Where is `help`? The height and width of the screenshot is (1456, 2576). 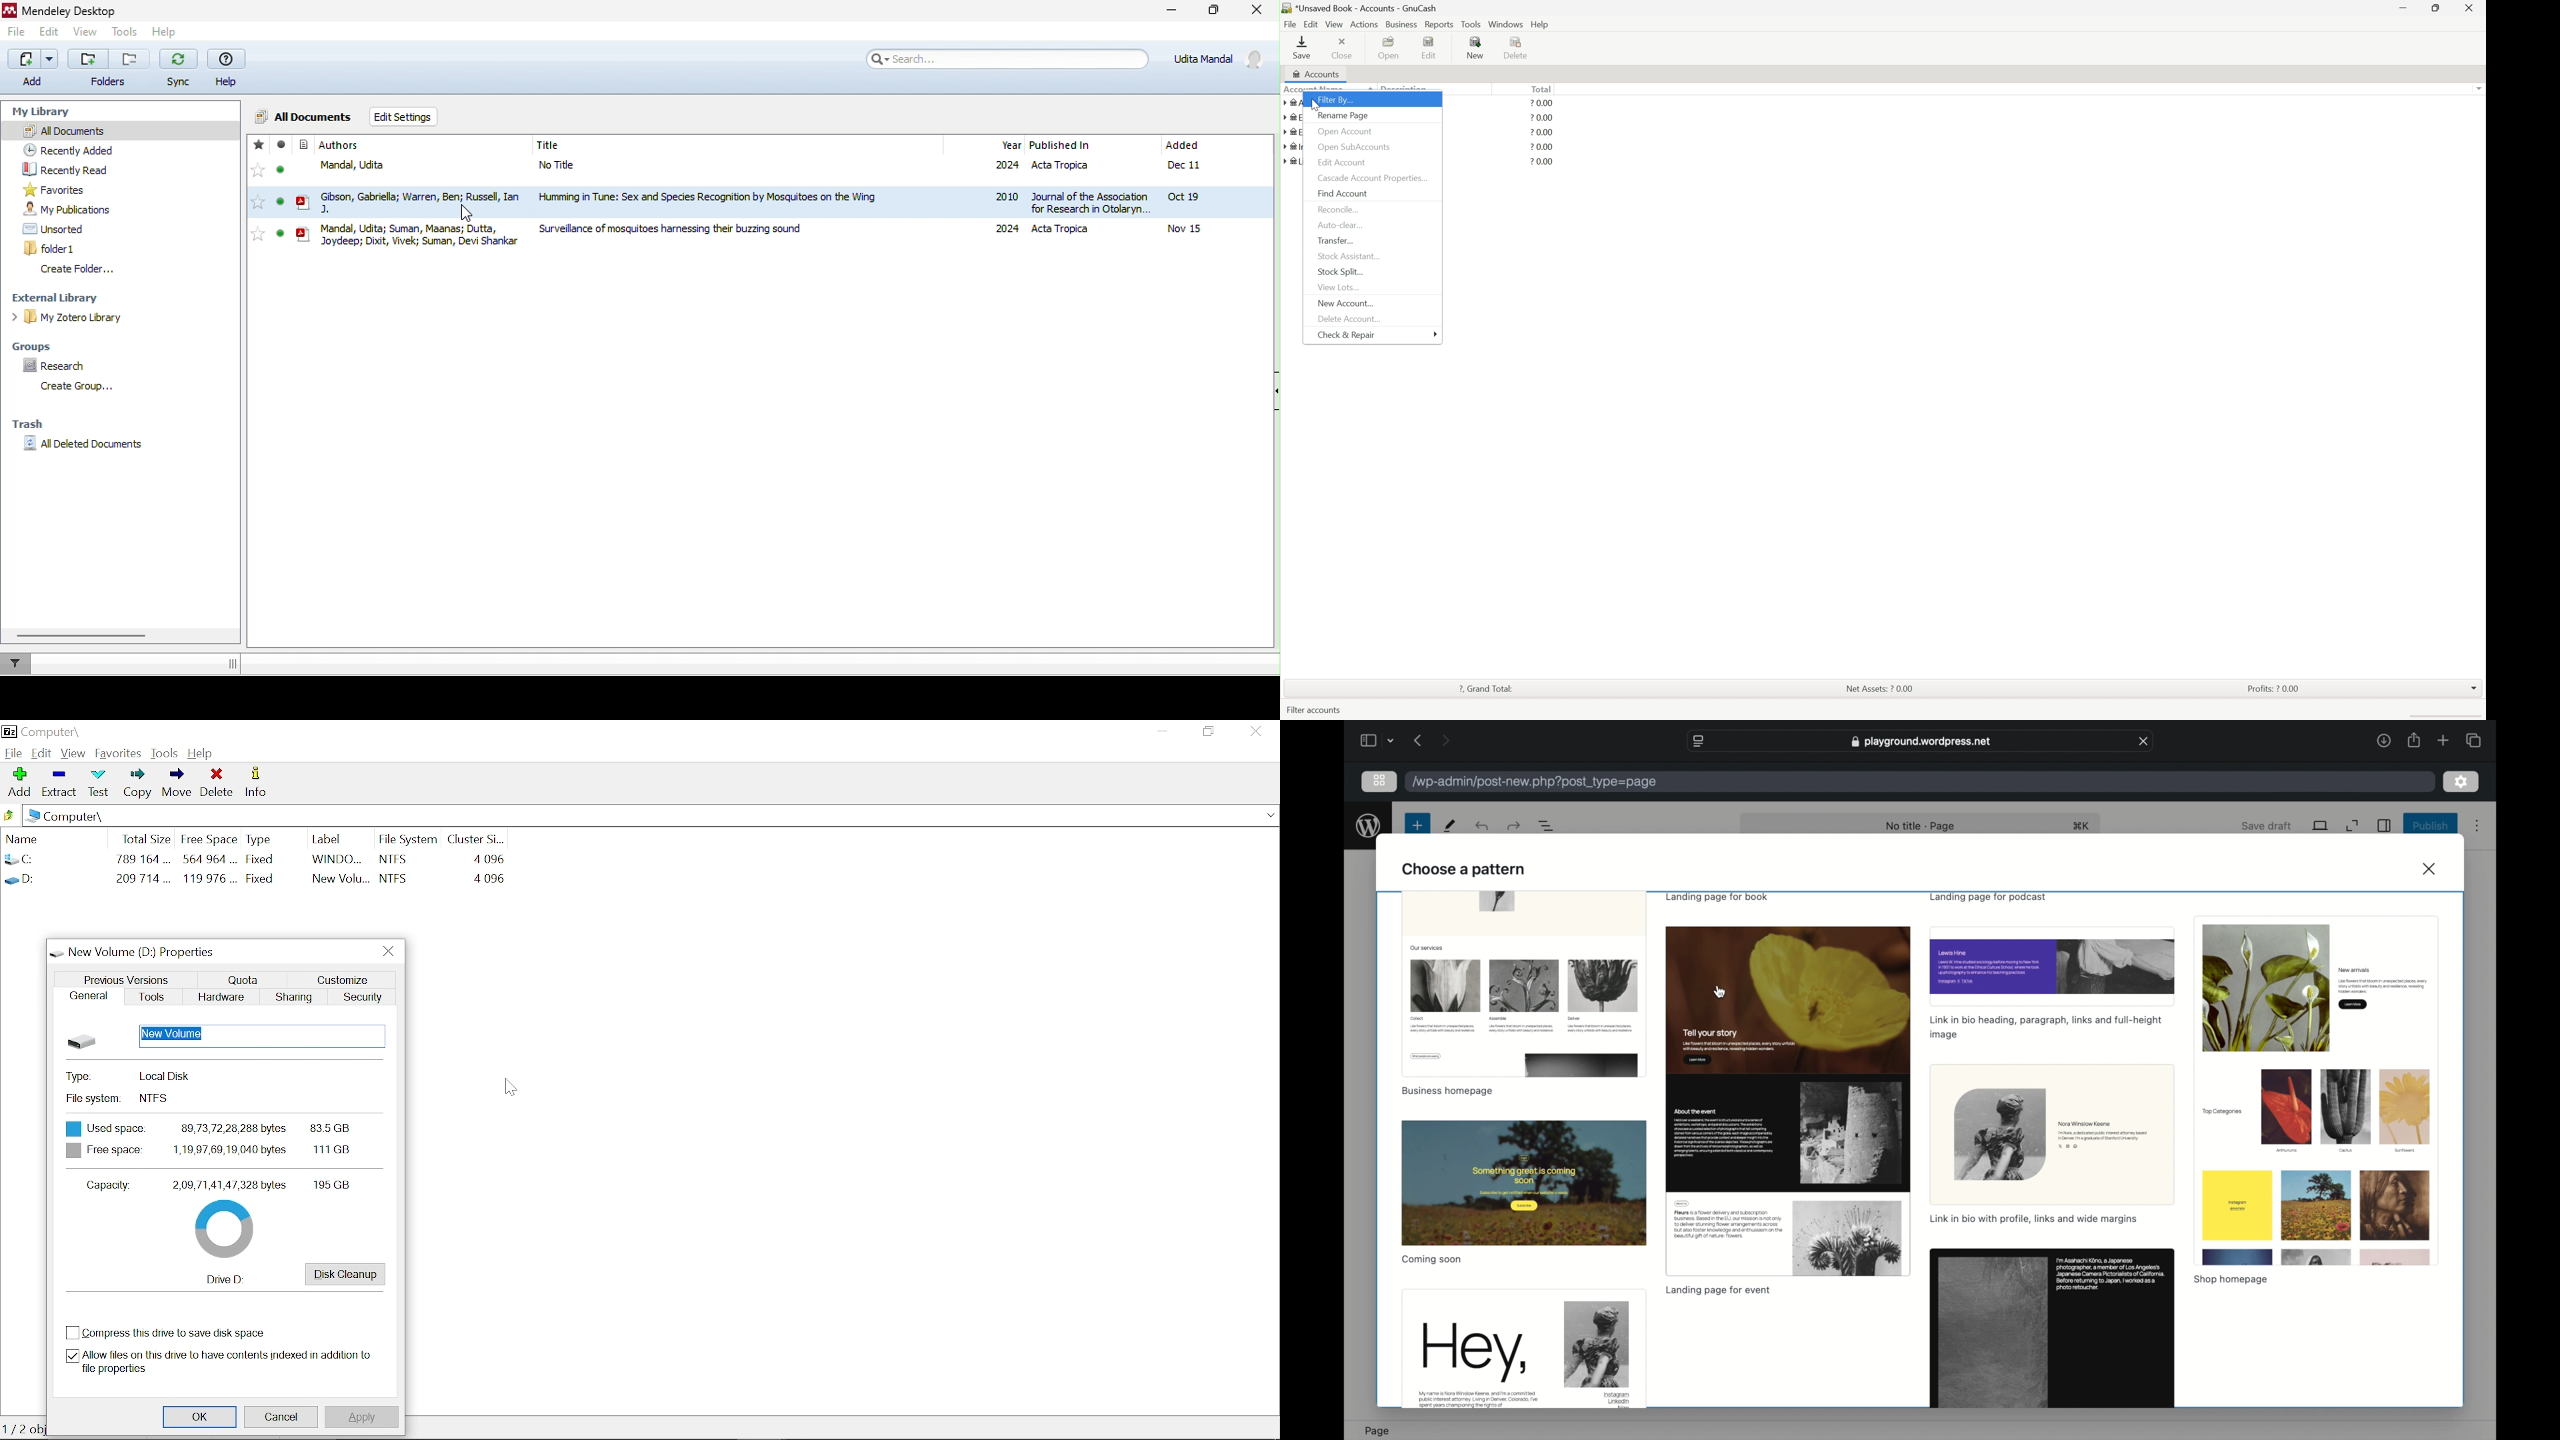
help is located at coordinates (228, 82).